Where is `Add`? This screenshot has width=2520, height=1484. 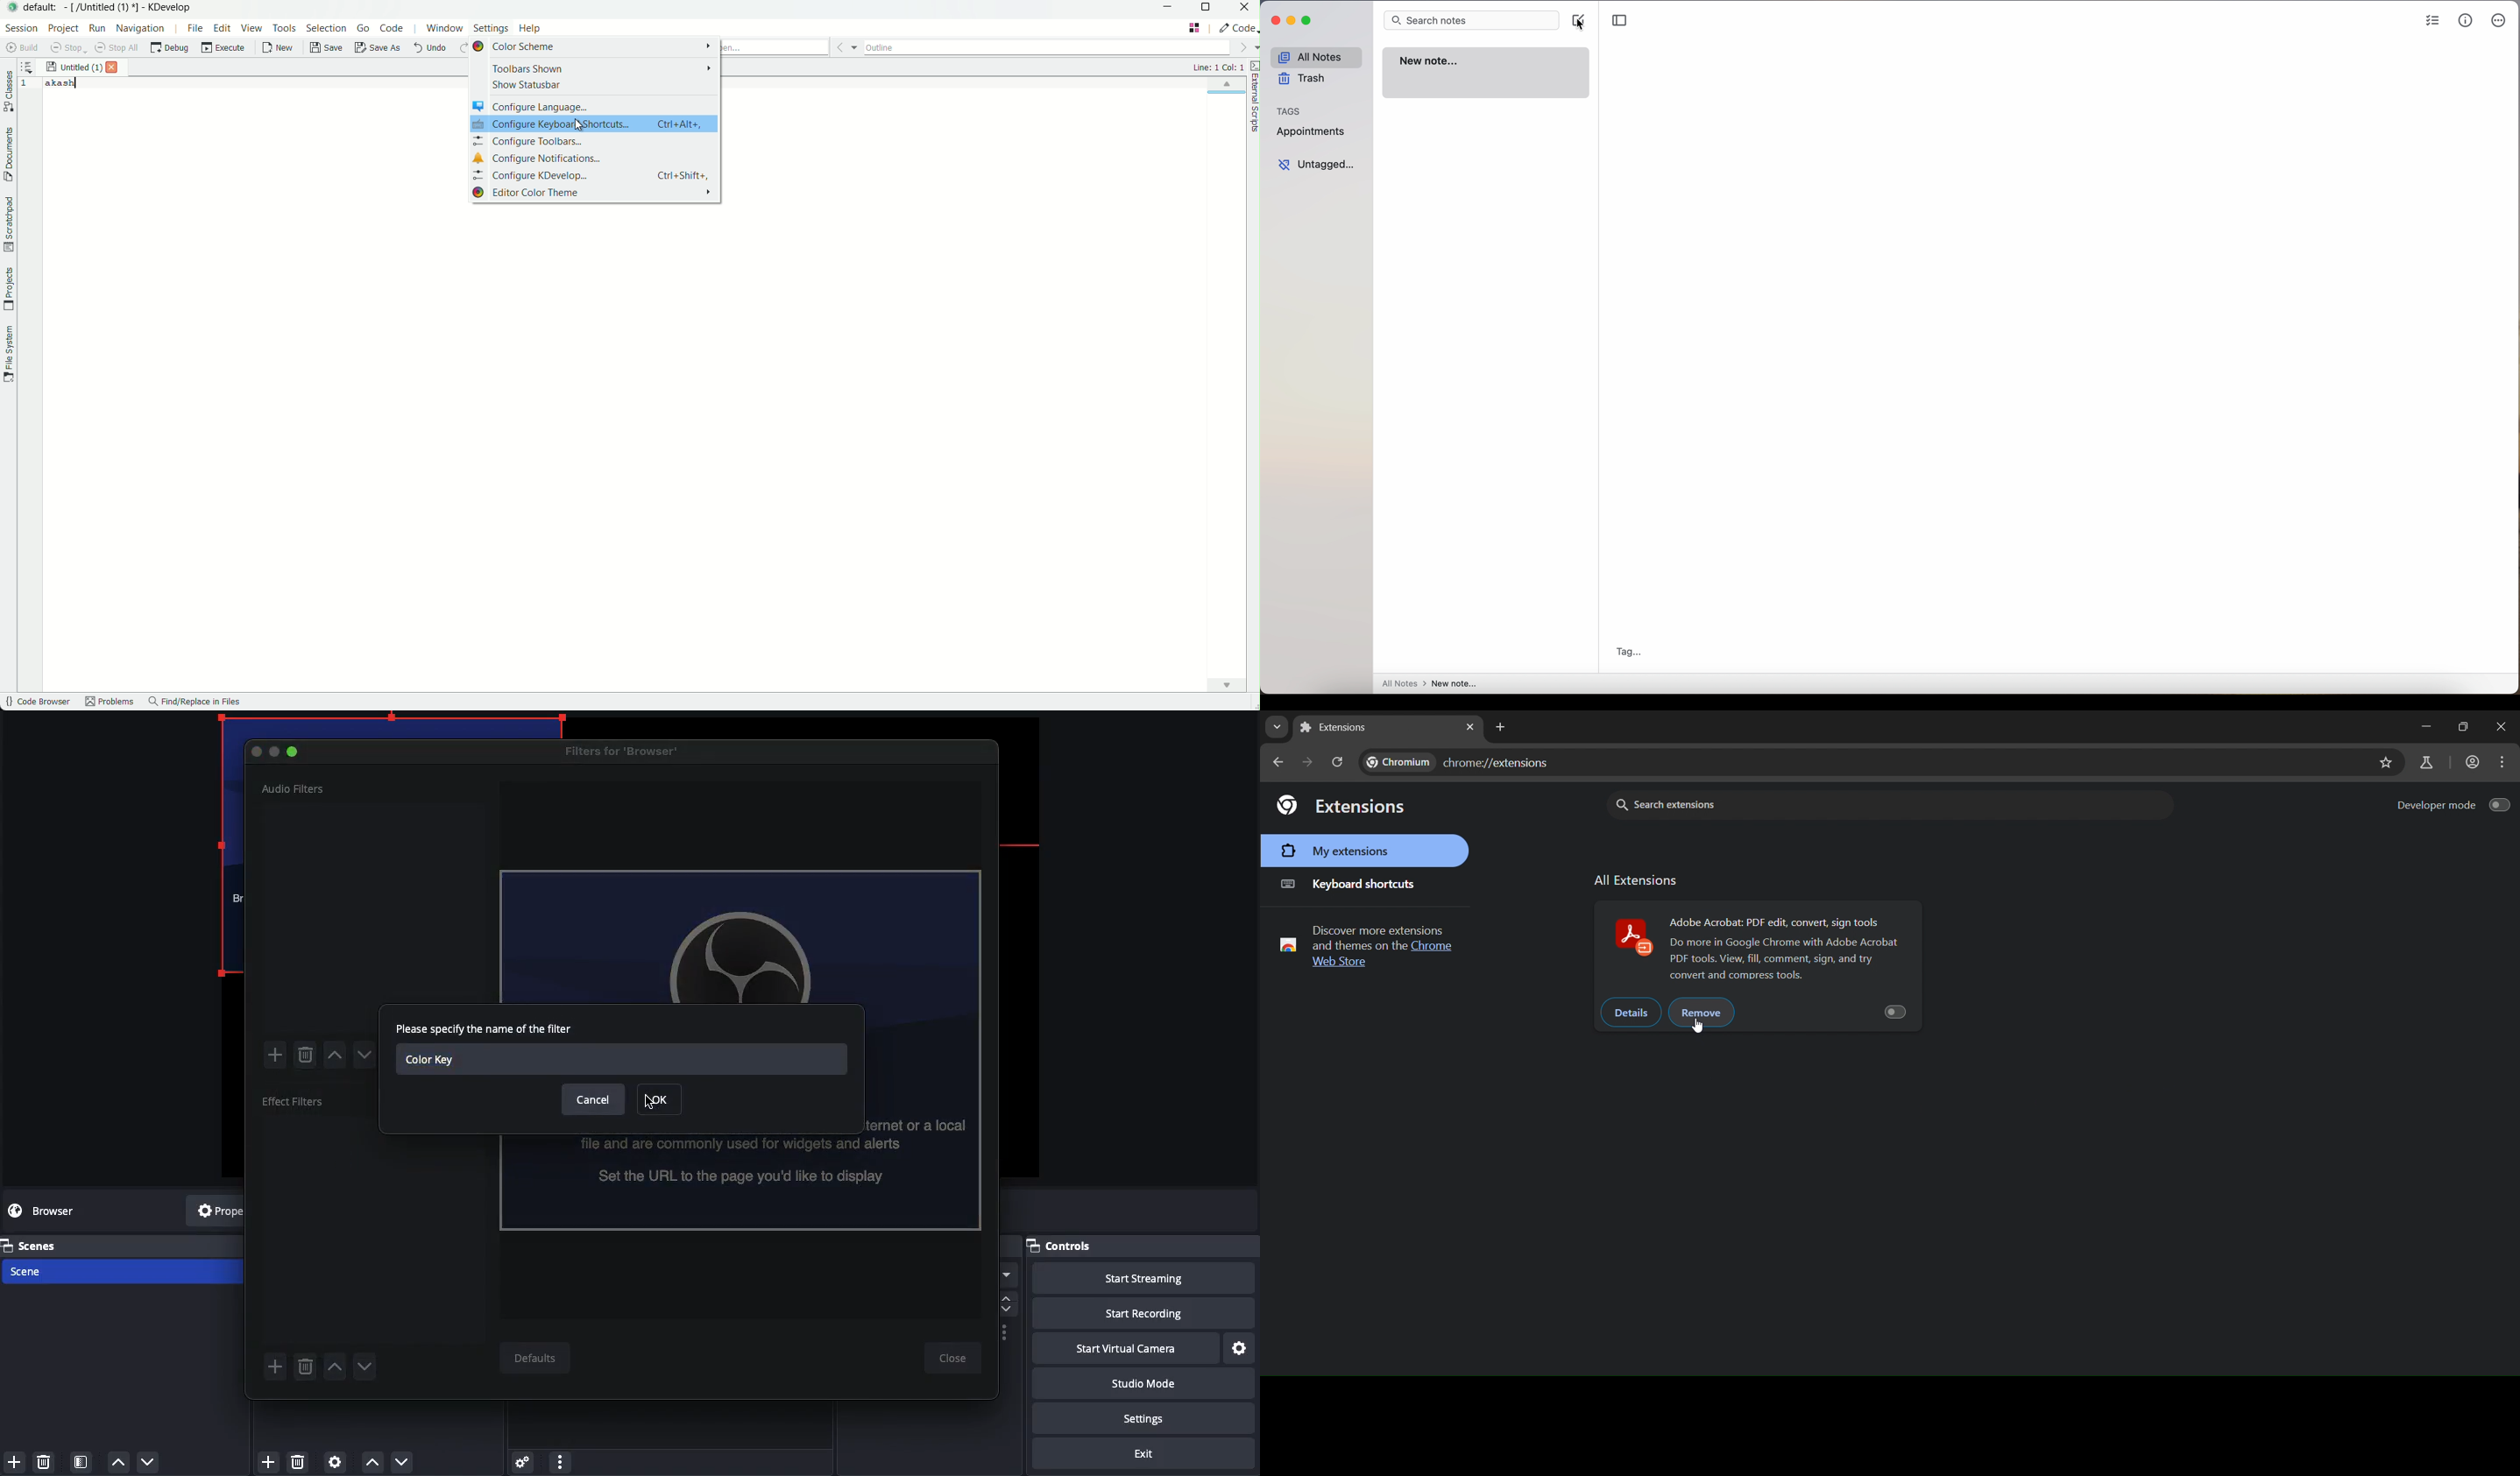 Add is located at coordinates (277, 1365).